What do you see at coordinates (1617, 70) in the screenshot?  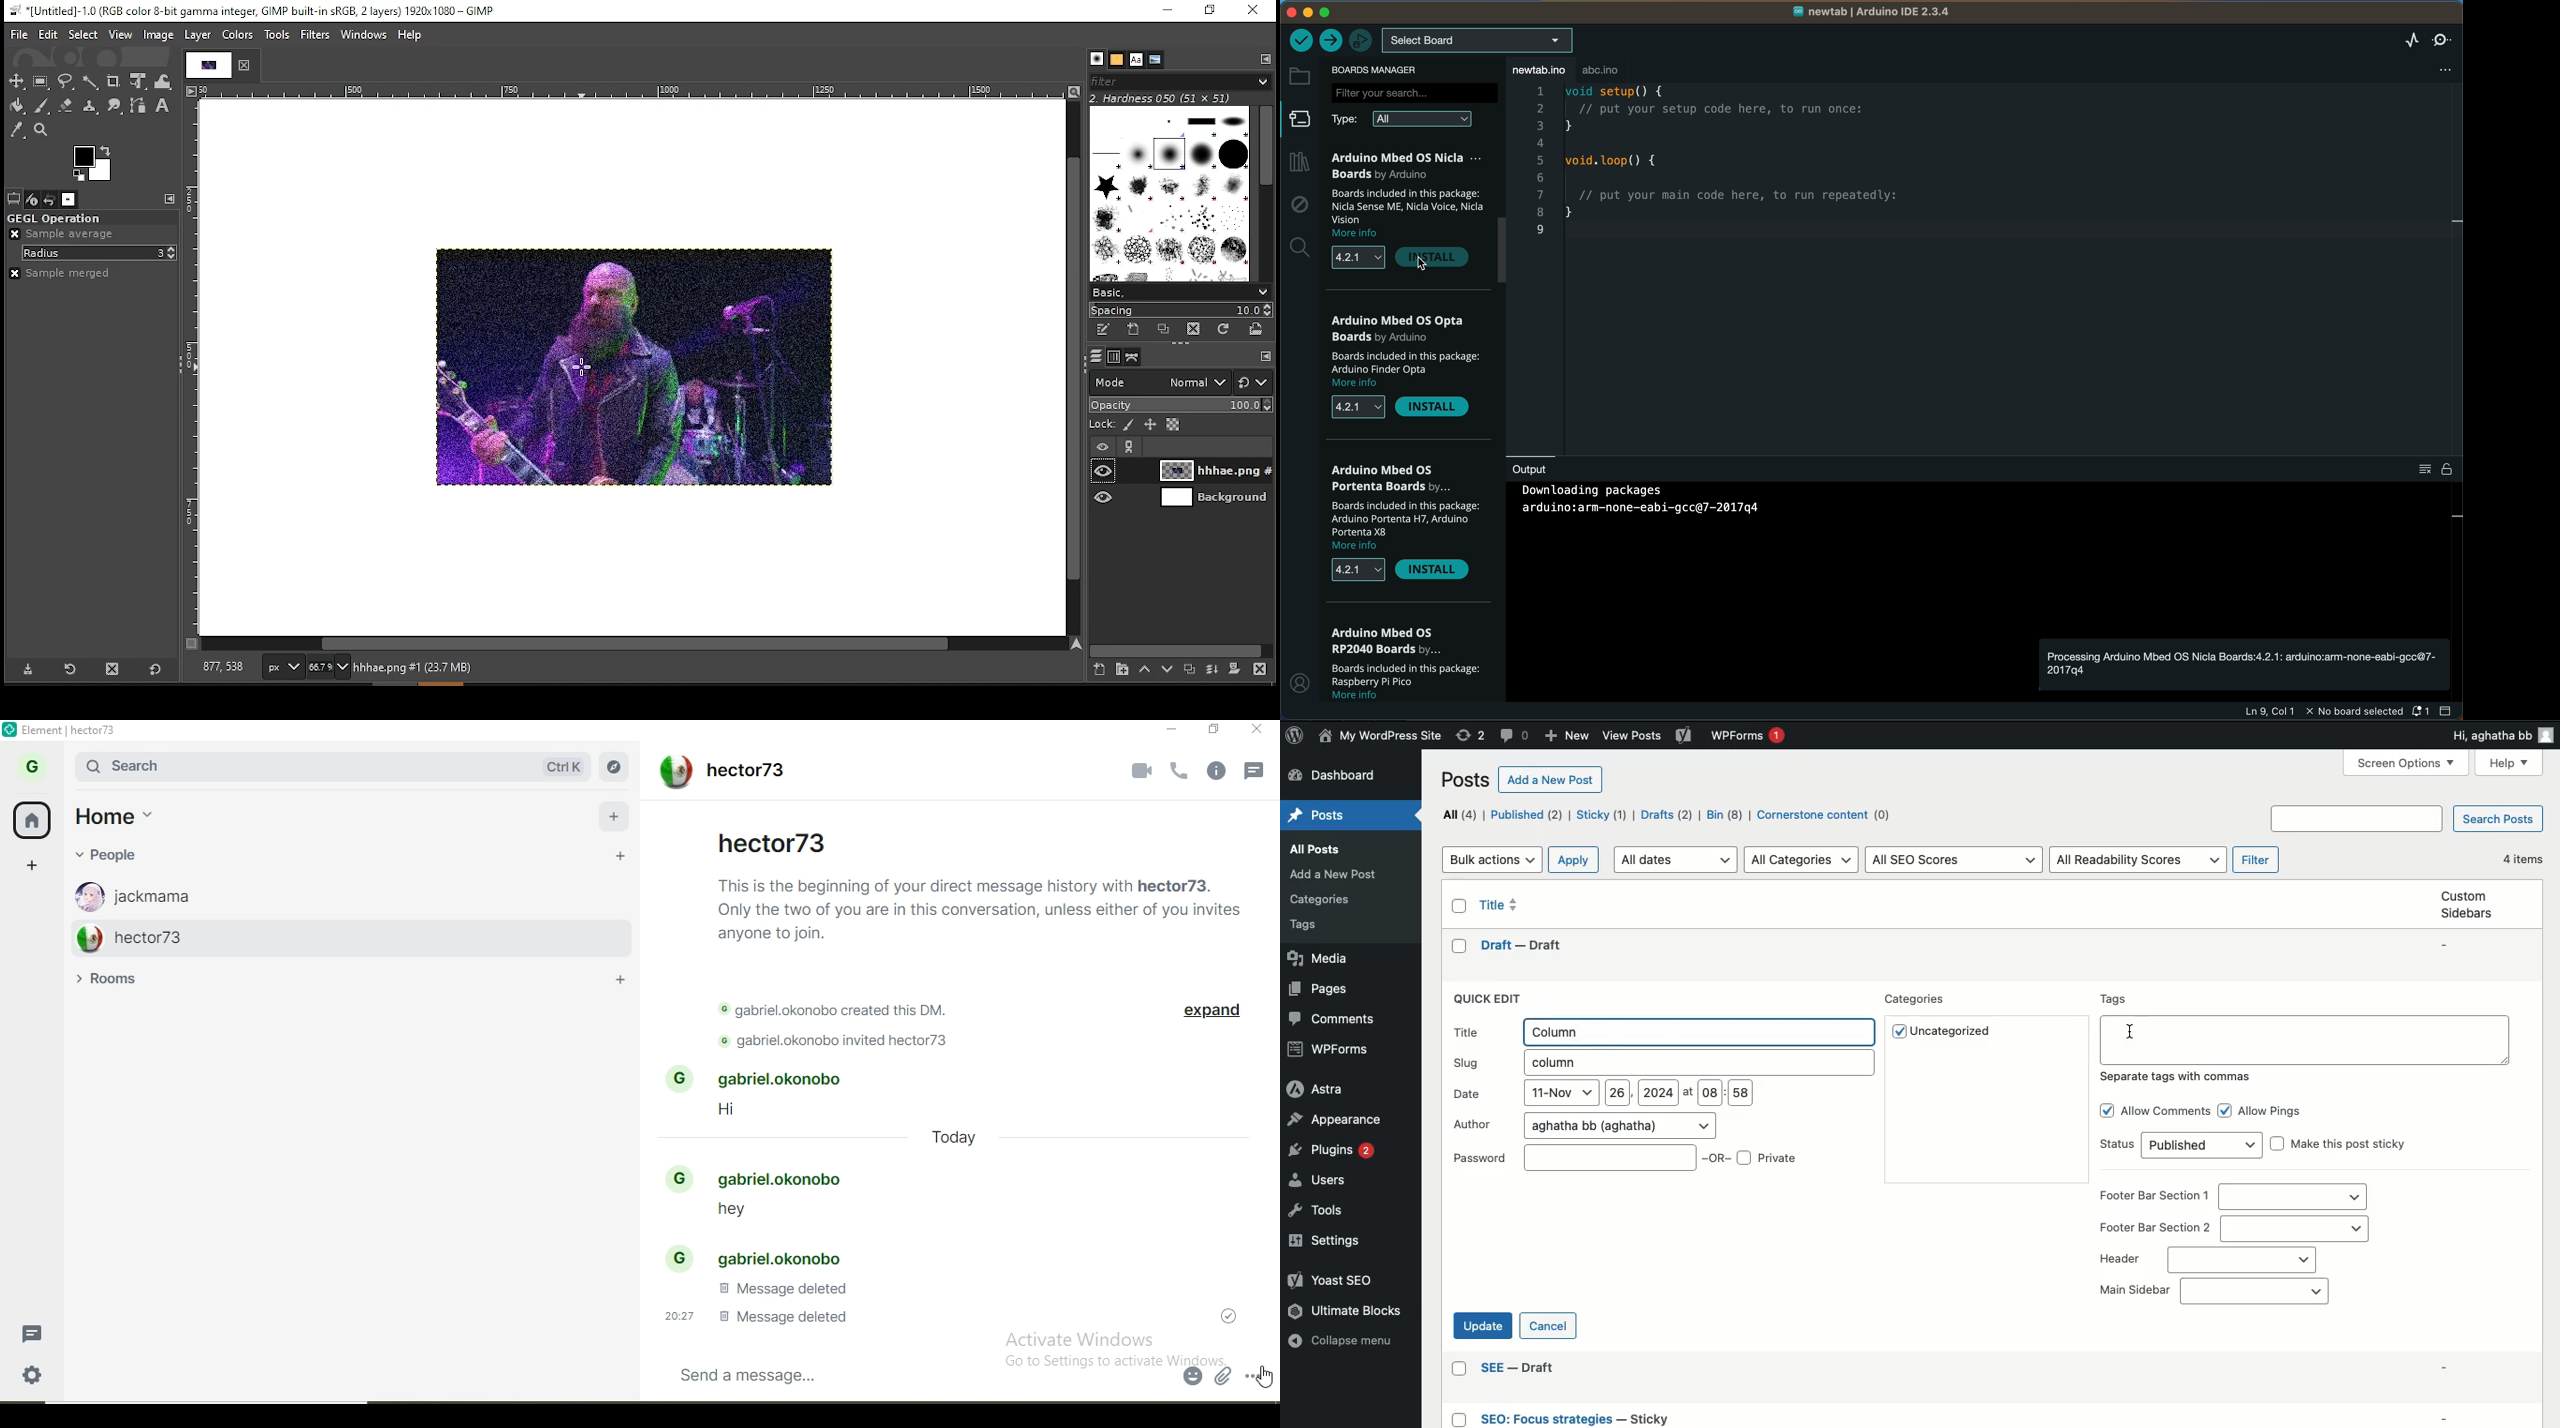 I see `abc .ino` at bounding box center [1617, 70].